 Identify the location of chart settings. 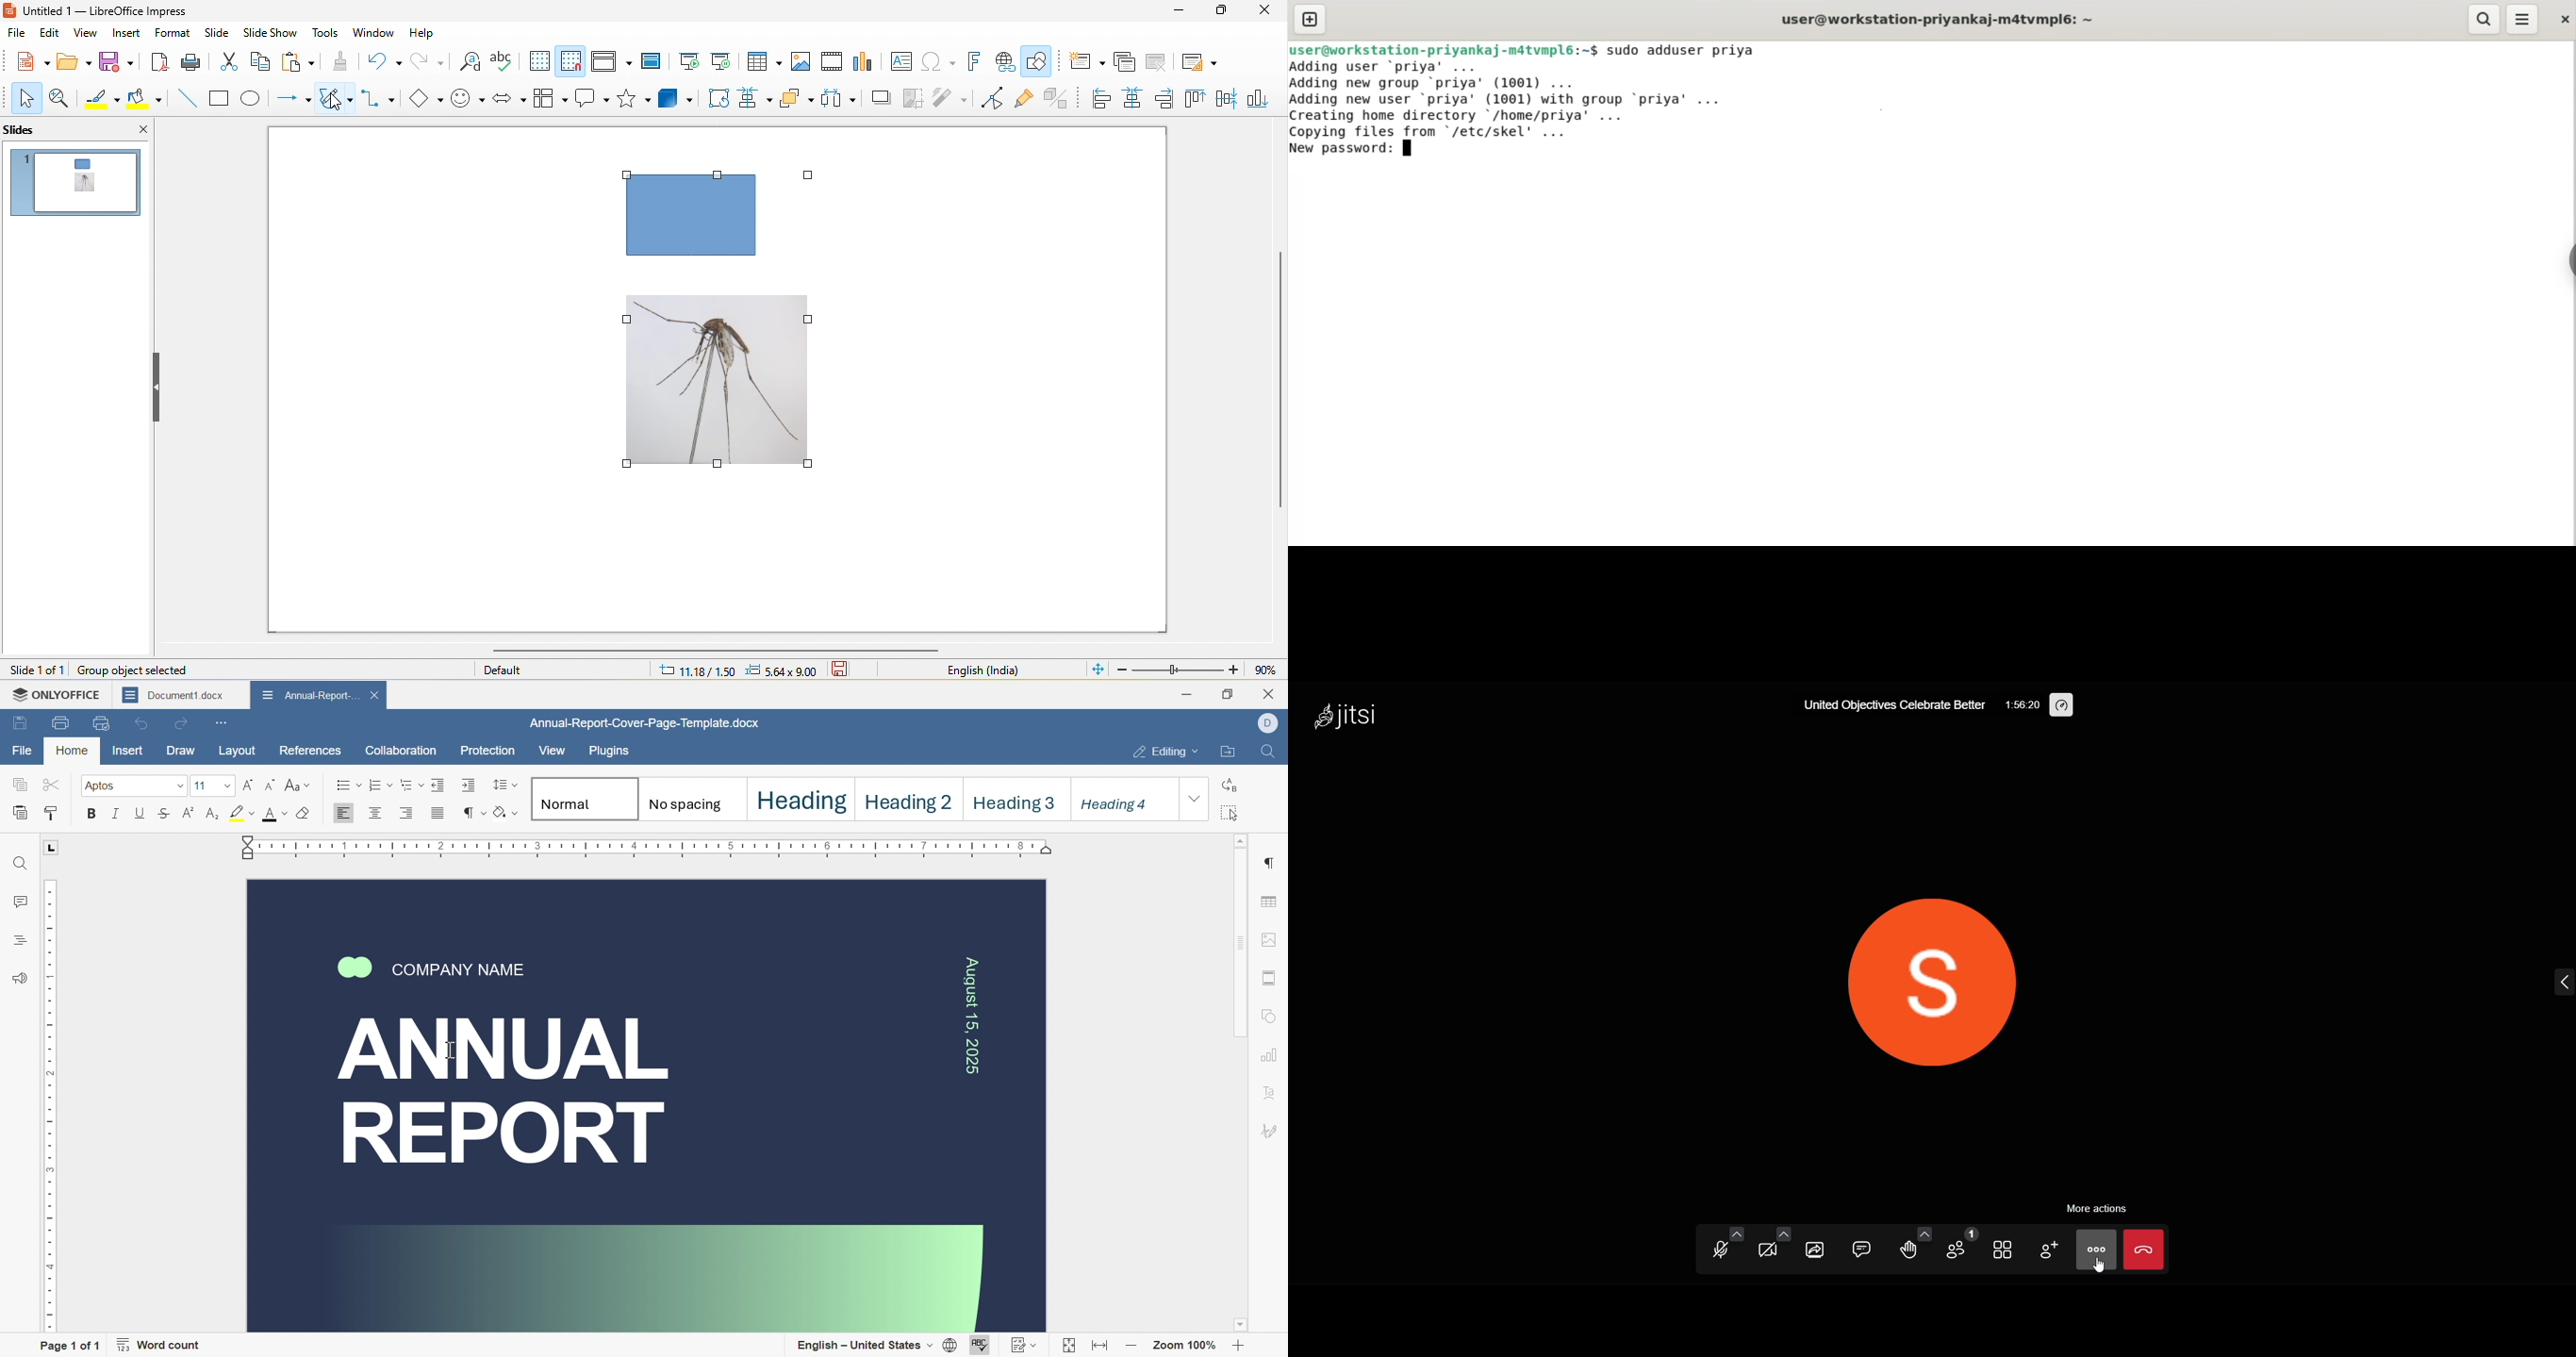
(1271, 1056).